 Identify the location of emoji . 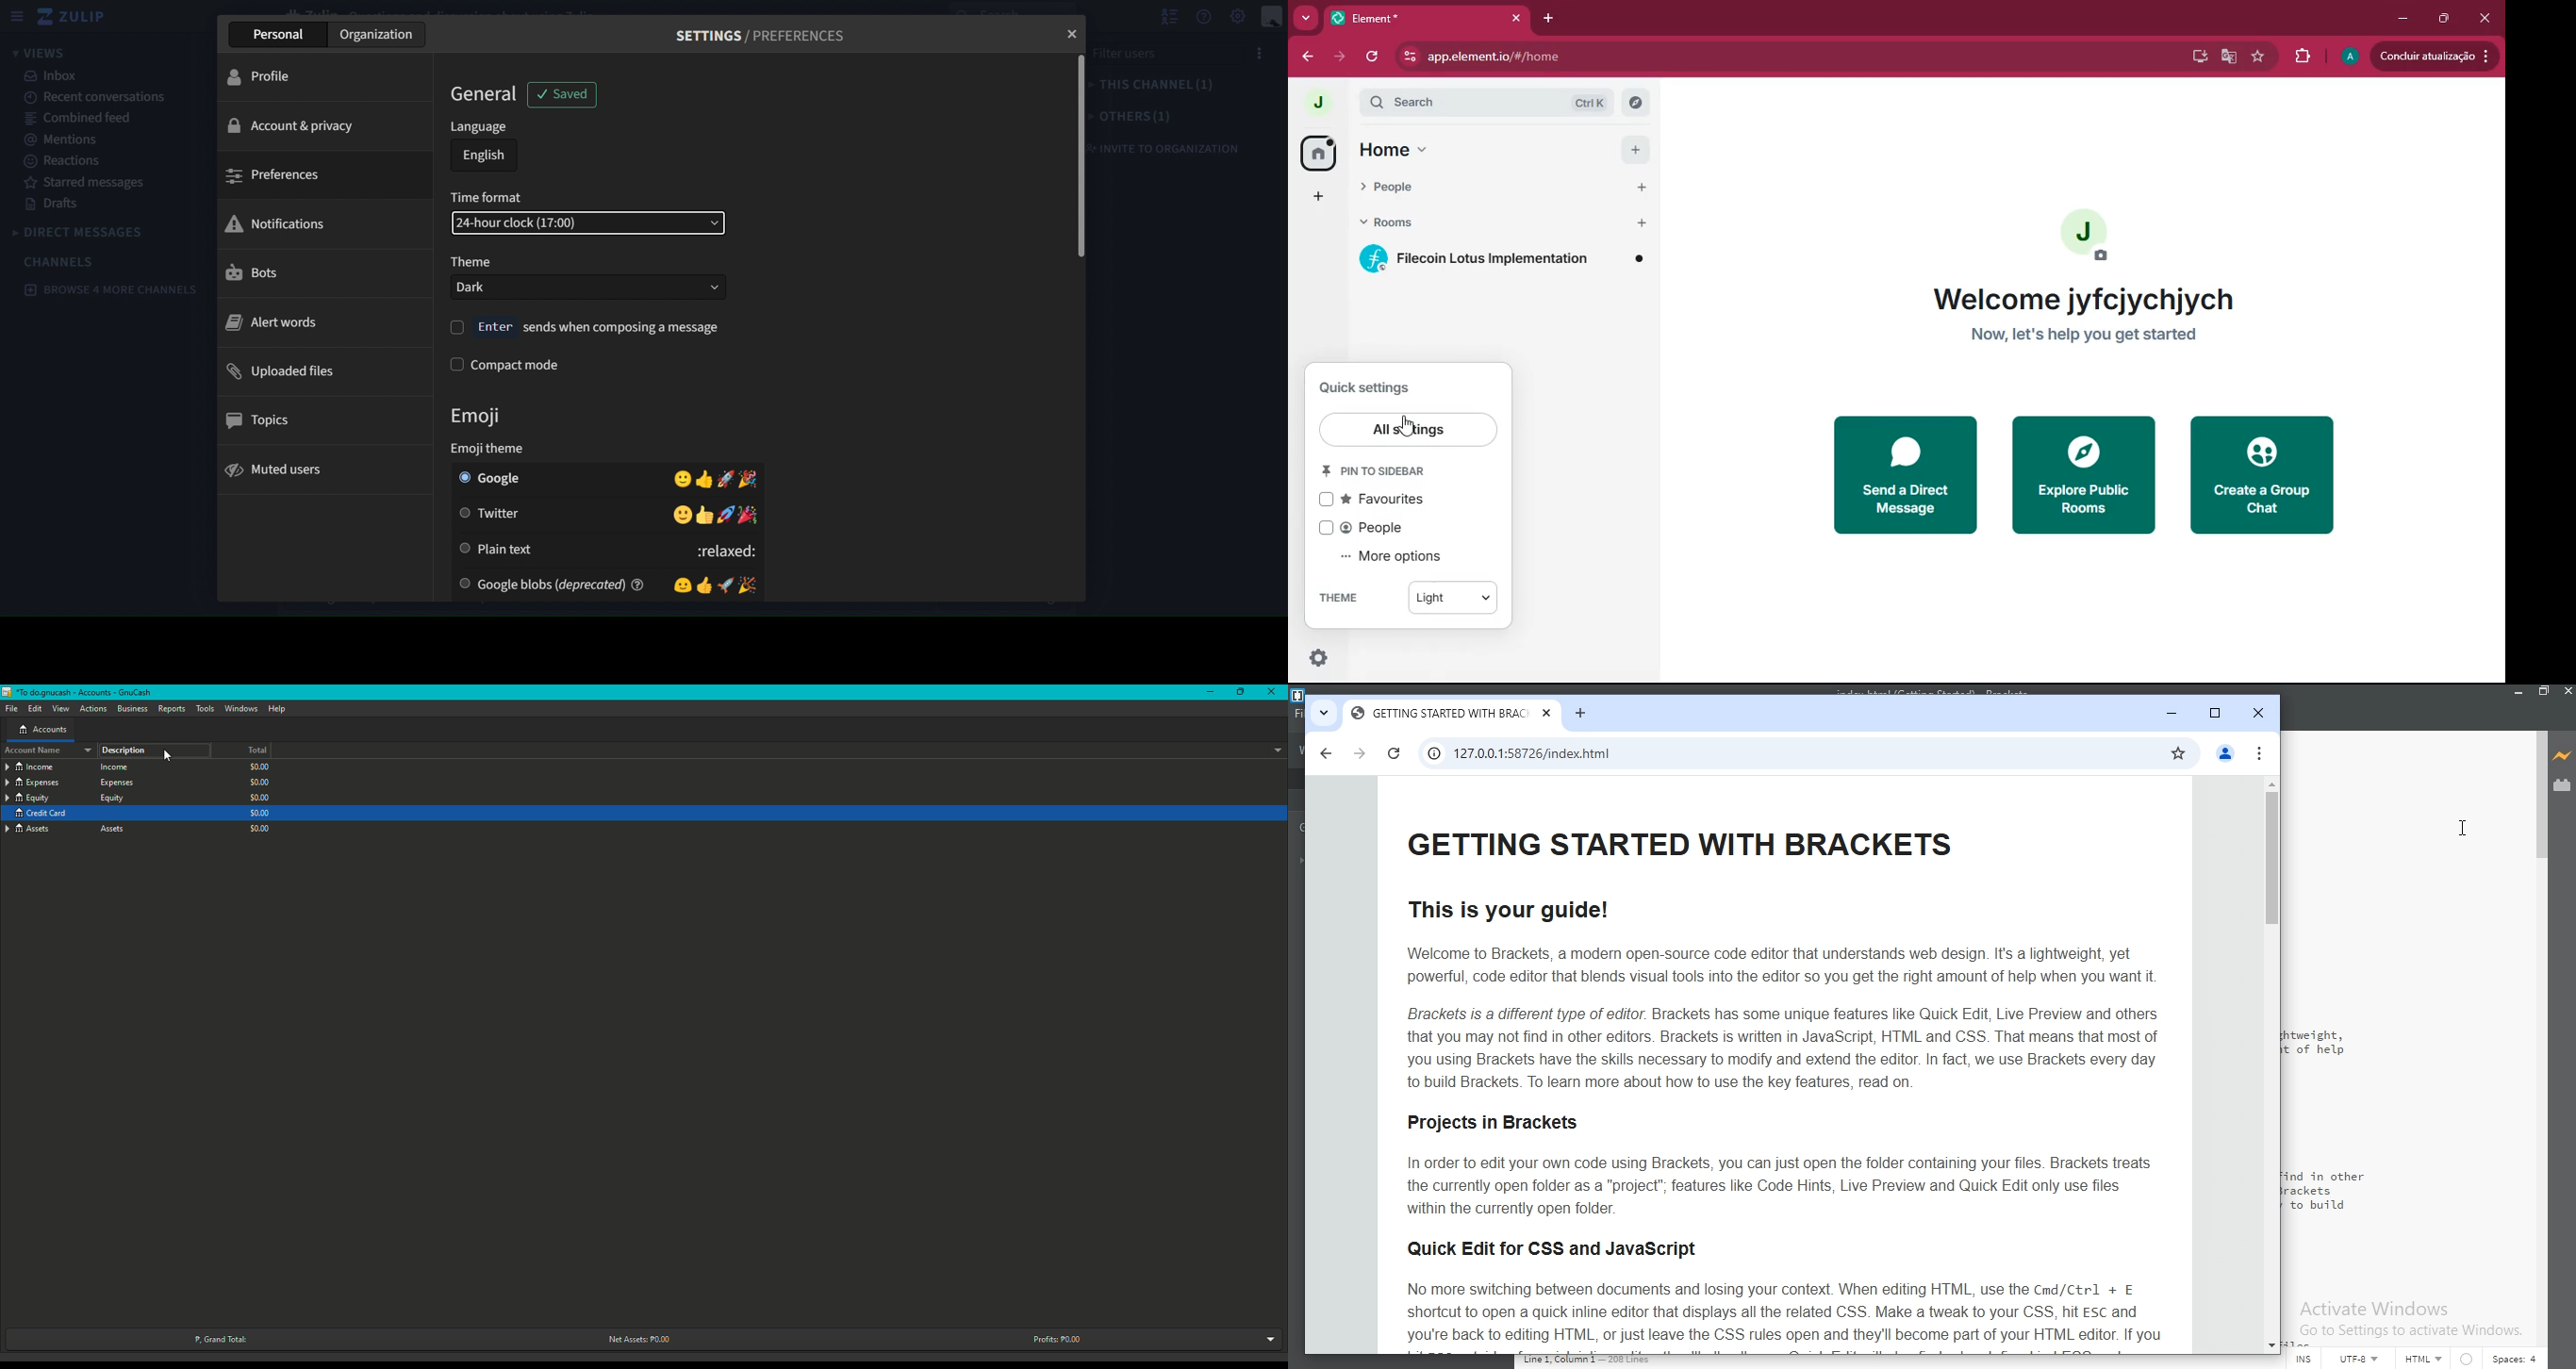
(482, 417).